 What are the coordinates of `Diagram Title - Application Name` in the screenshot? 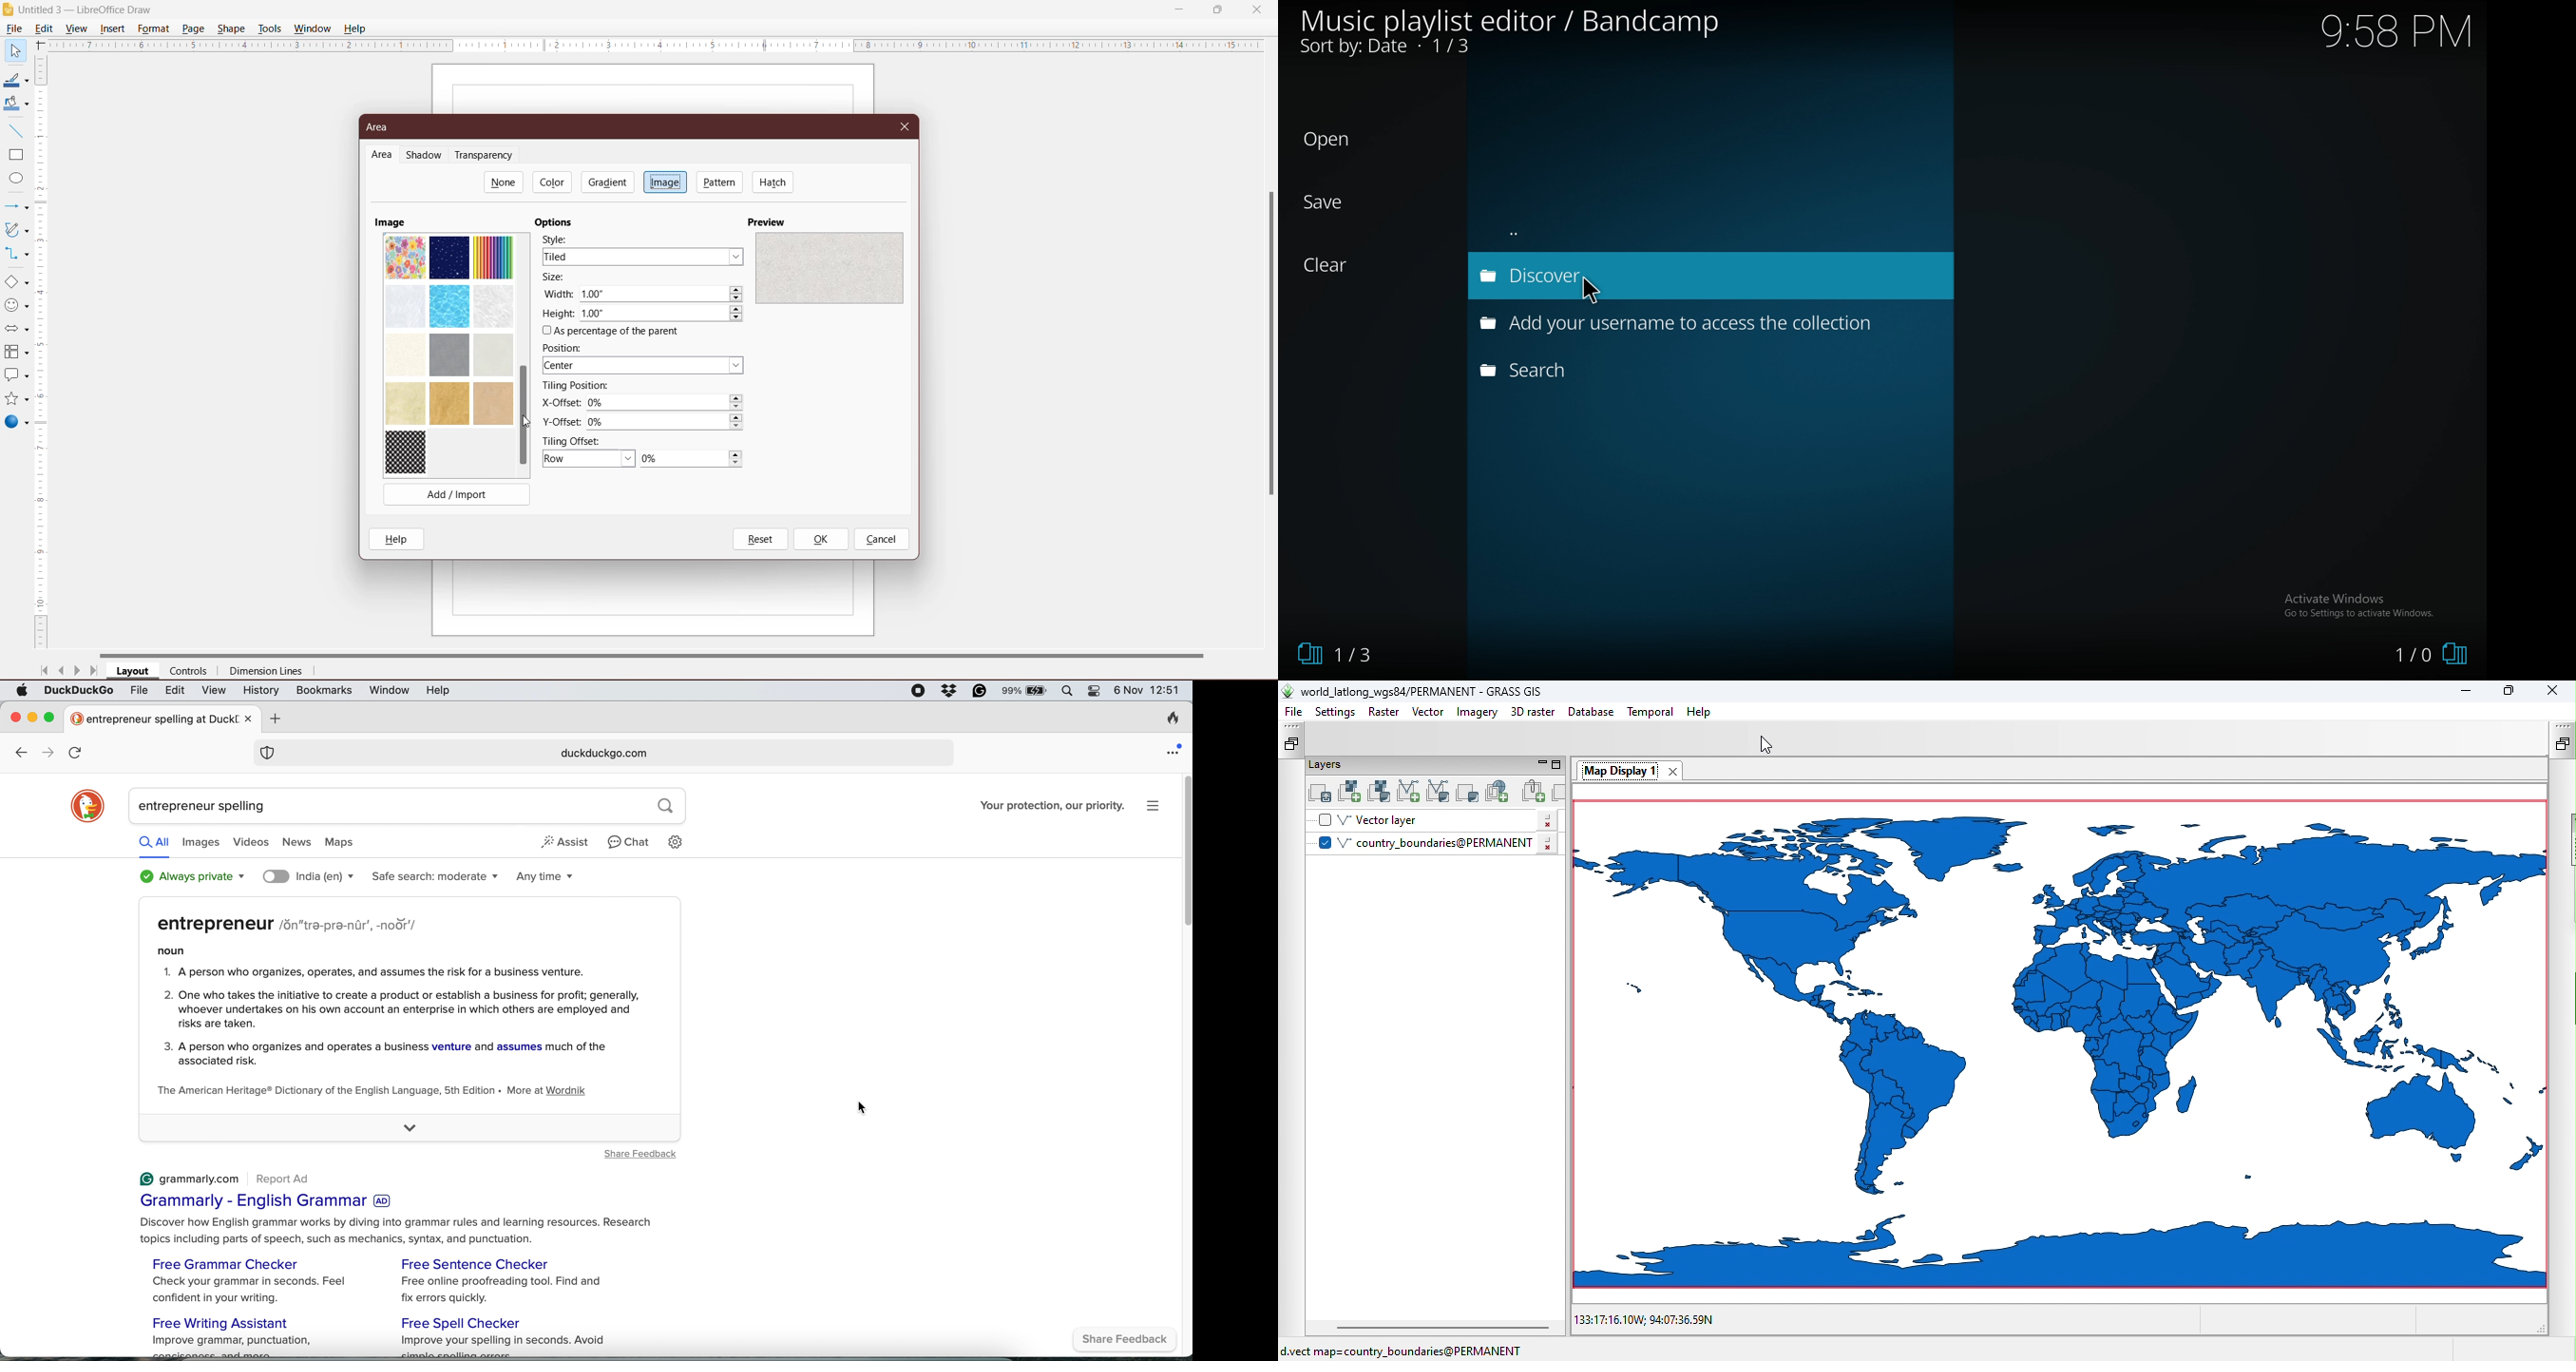 It's located at (90, 9).